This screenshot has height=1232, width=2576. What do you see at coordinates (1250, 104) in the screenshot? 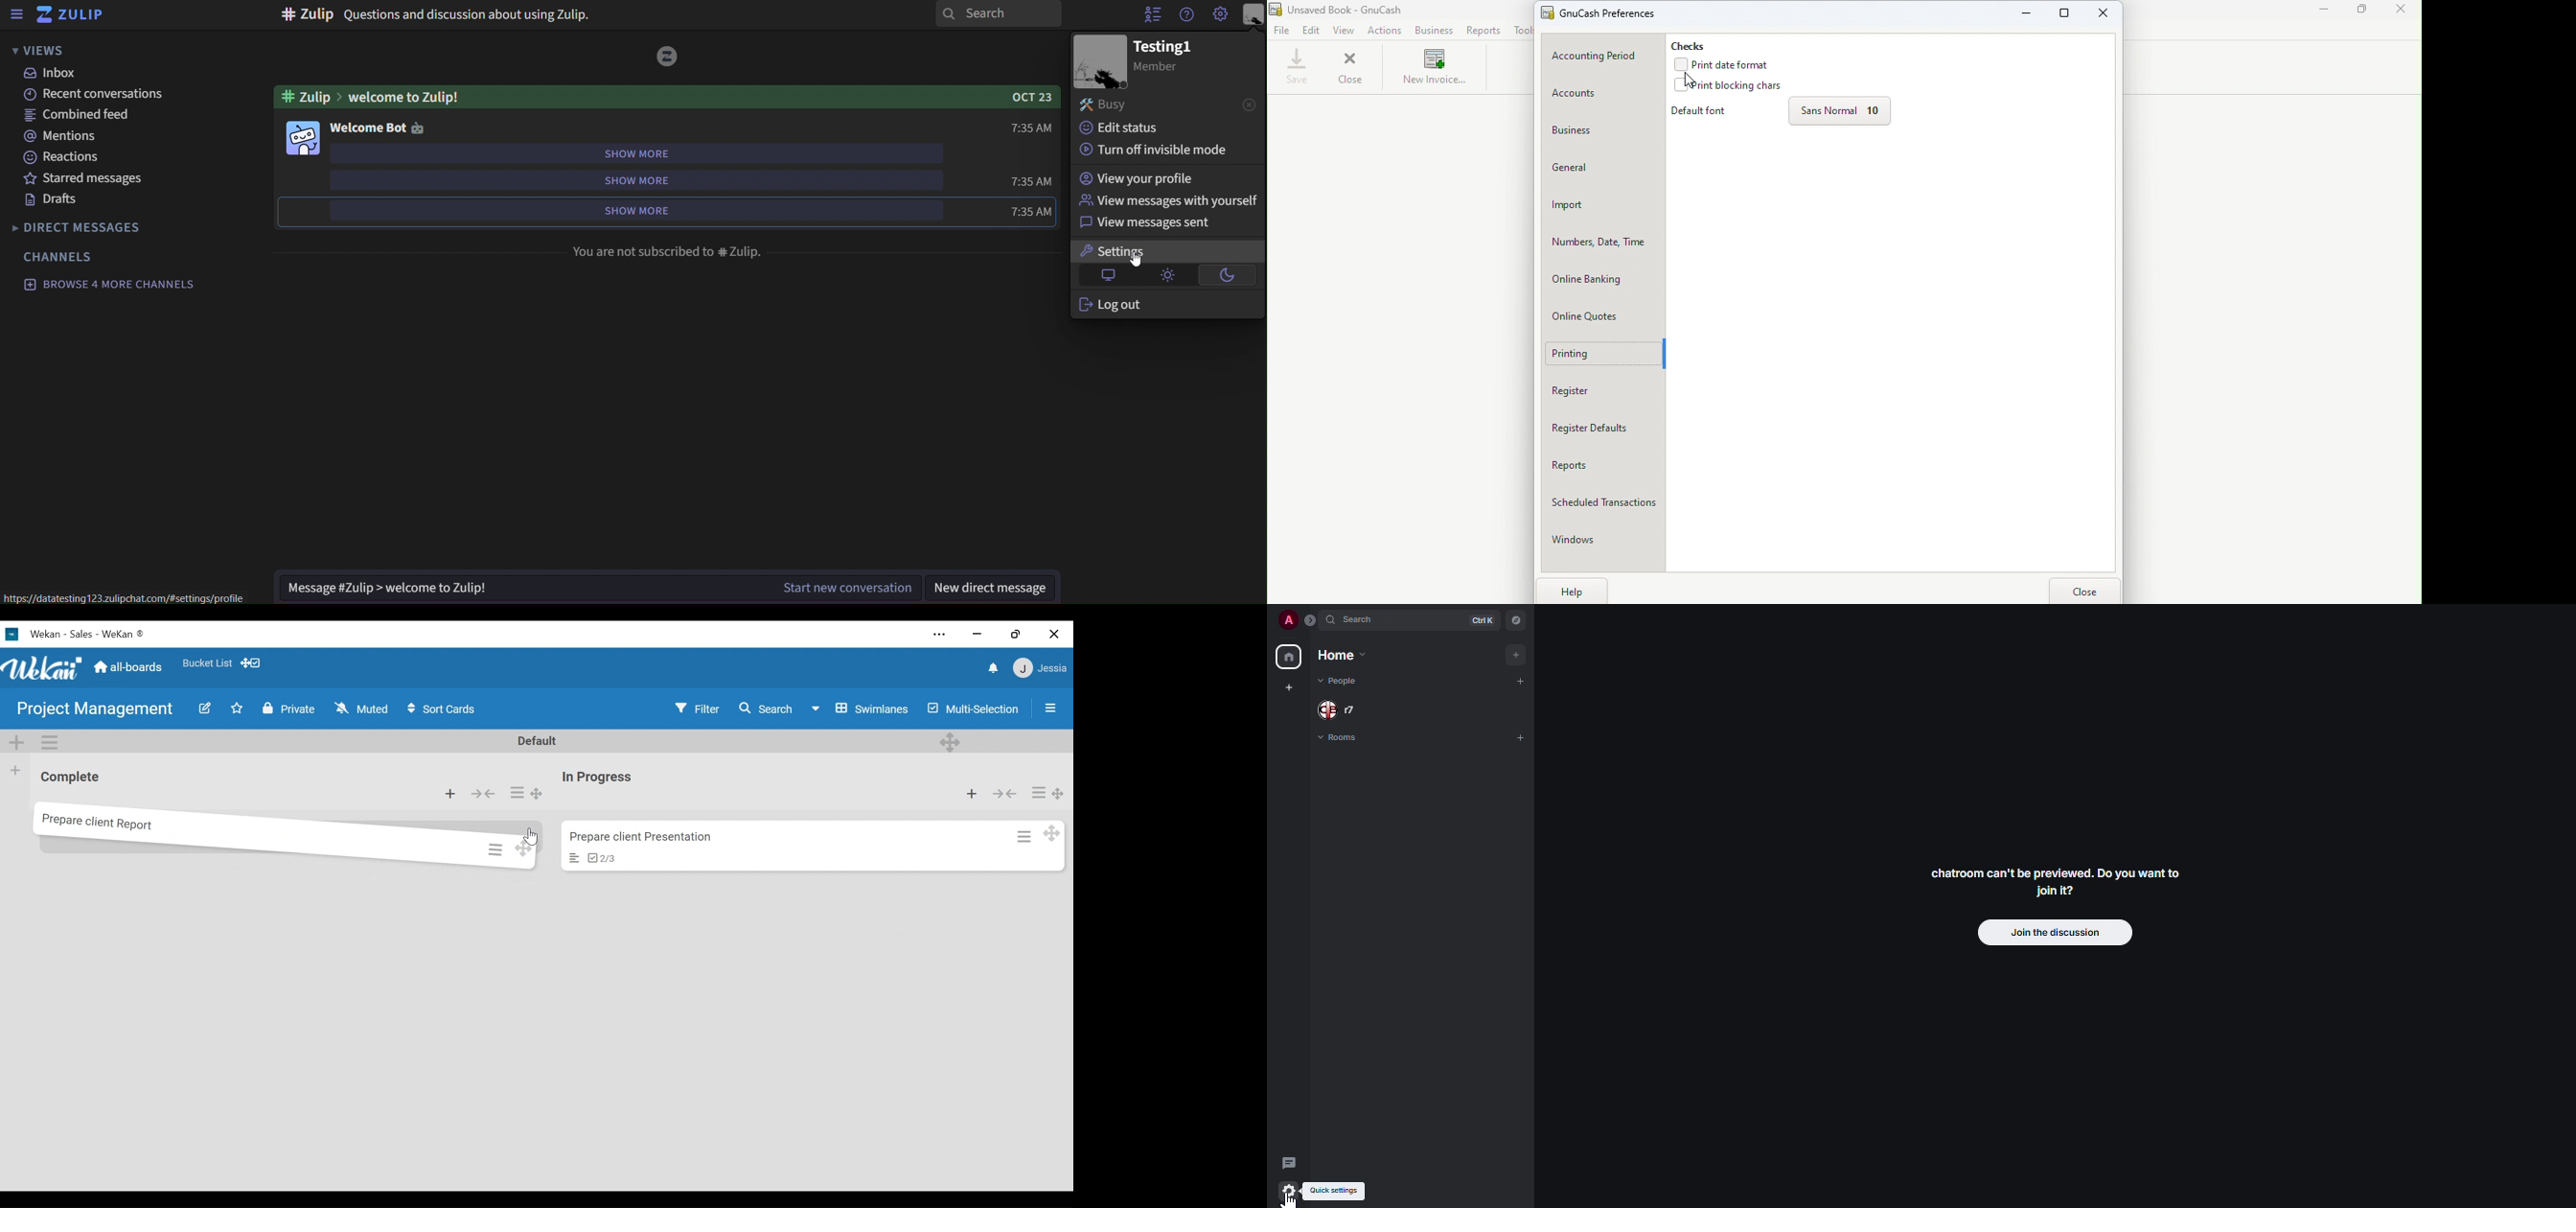
I see `close` at bounding box center [1250, 104].